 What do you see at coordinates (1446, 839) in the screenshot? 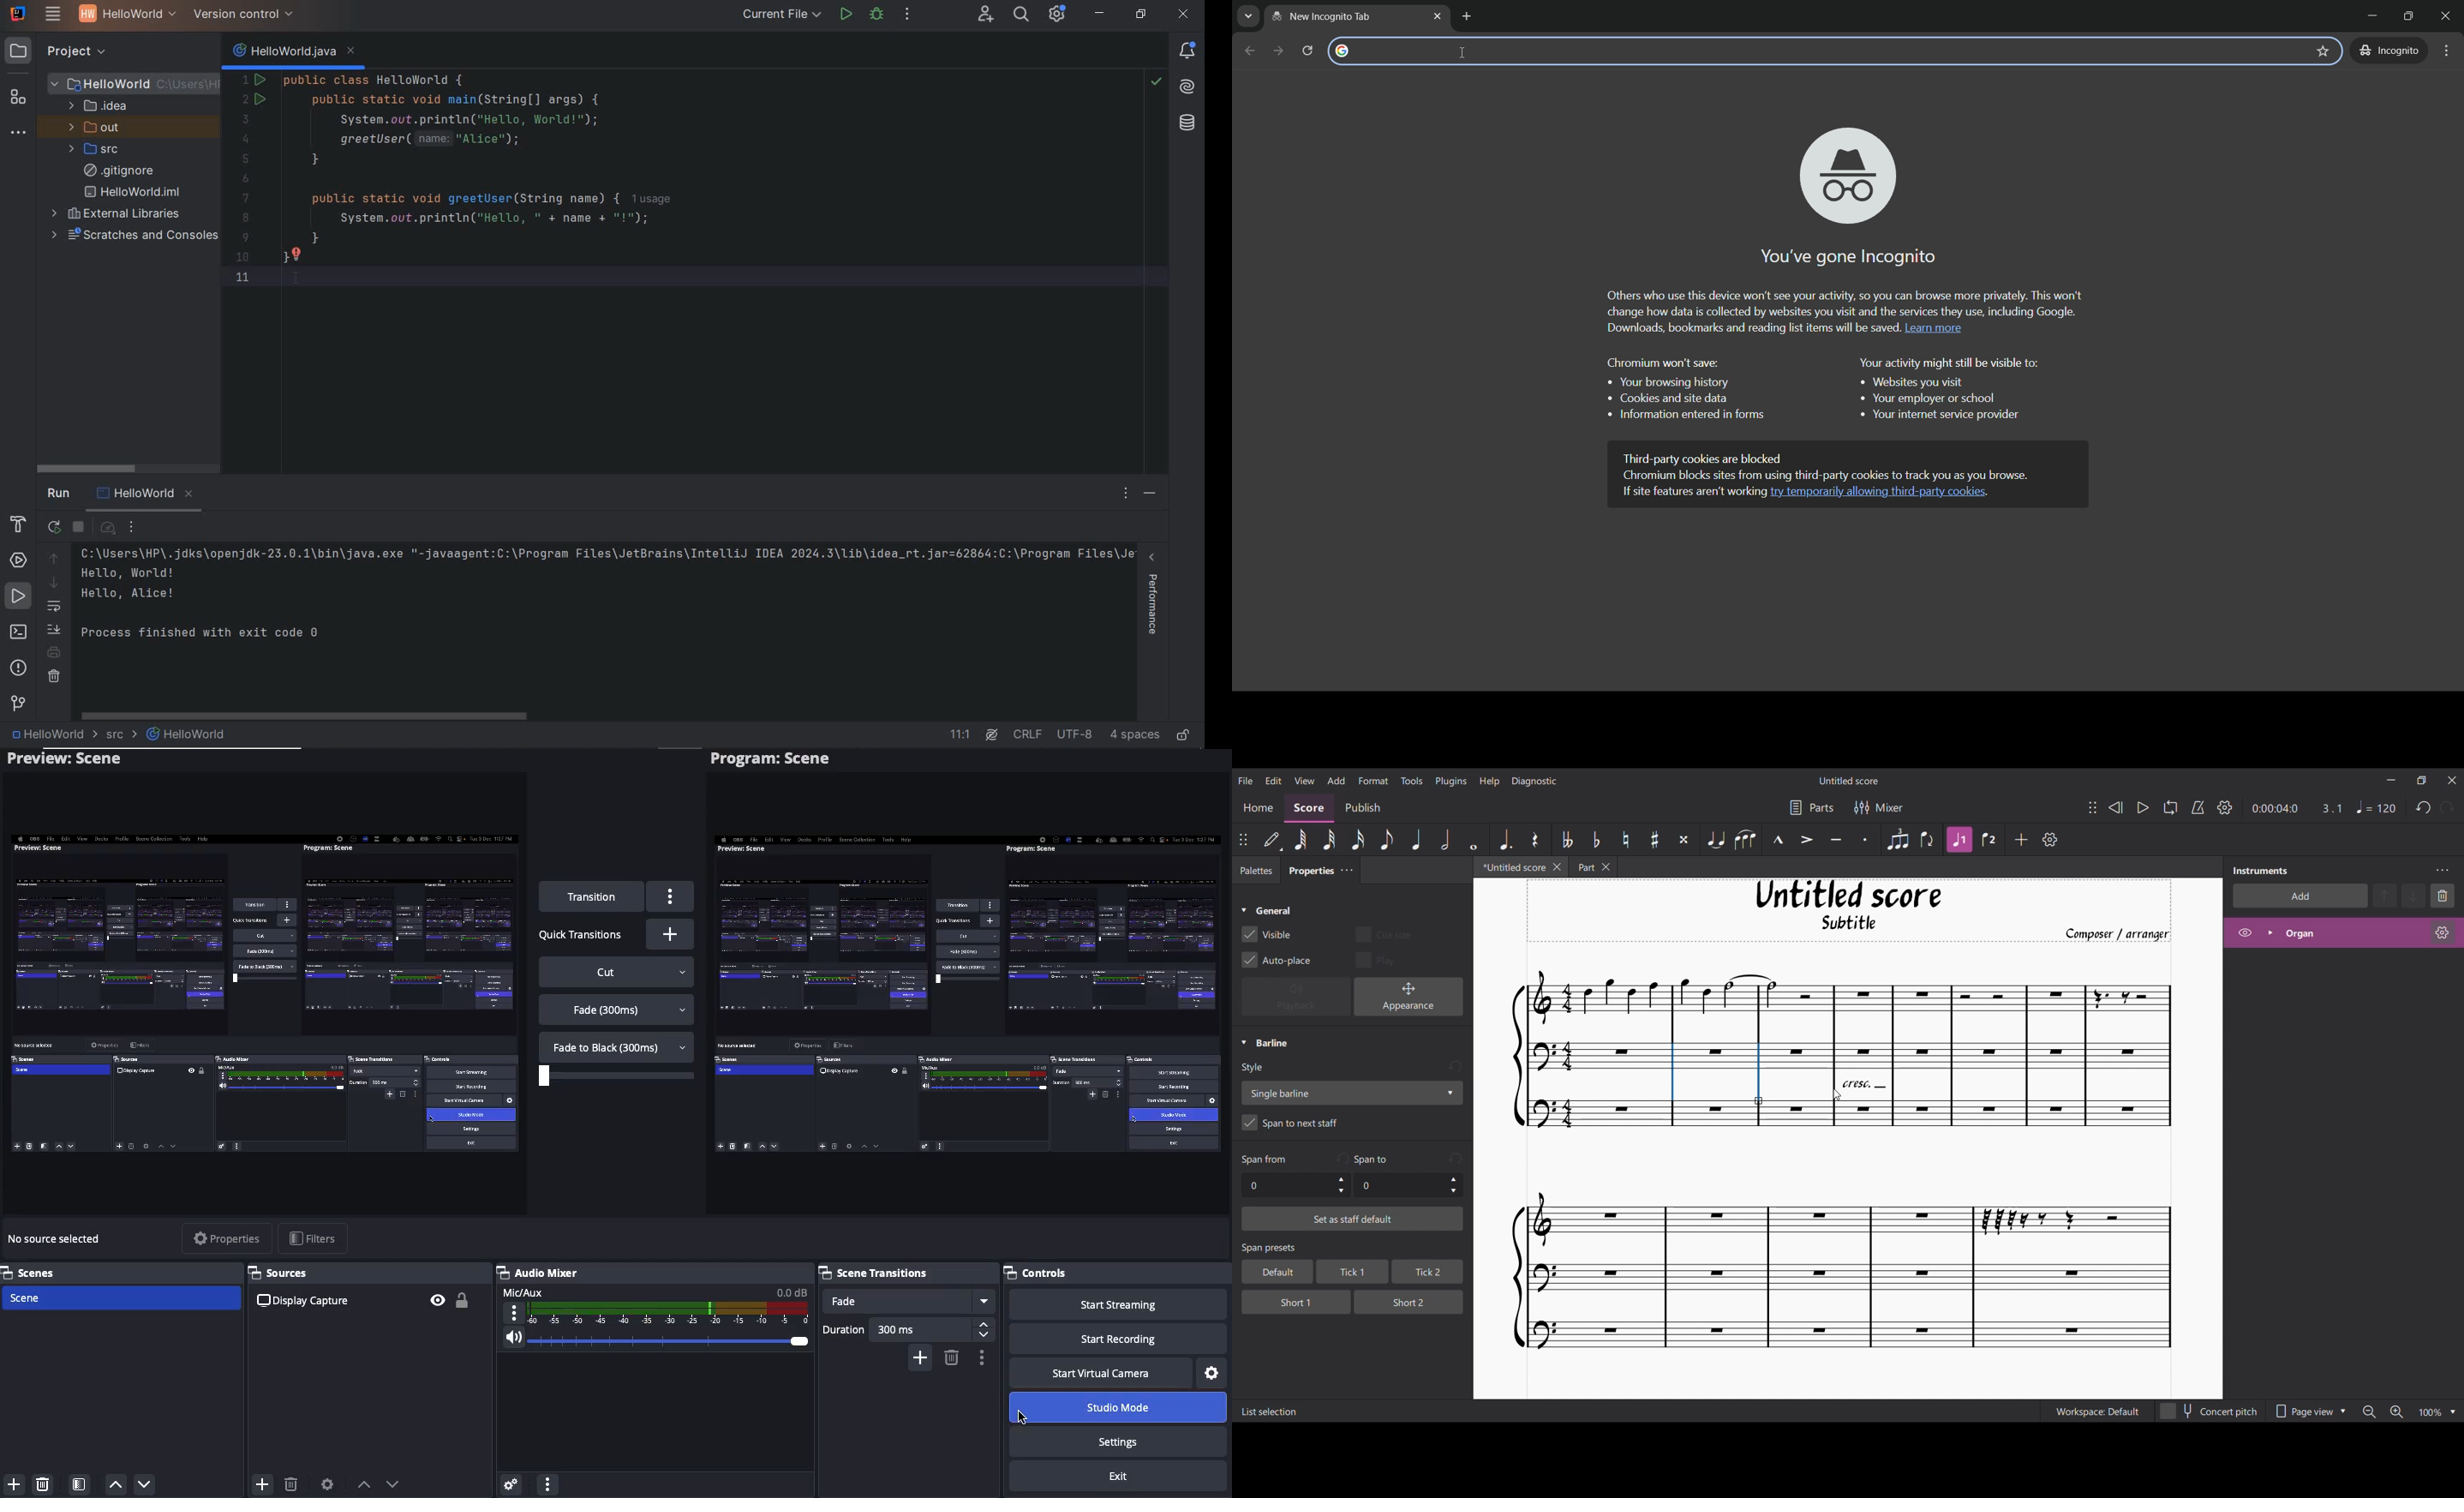
I see `Half note` at bounding box center [1446, 839].